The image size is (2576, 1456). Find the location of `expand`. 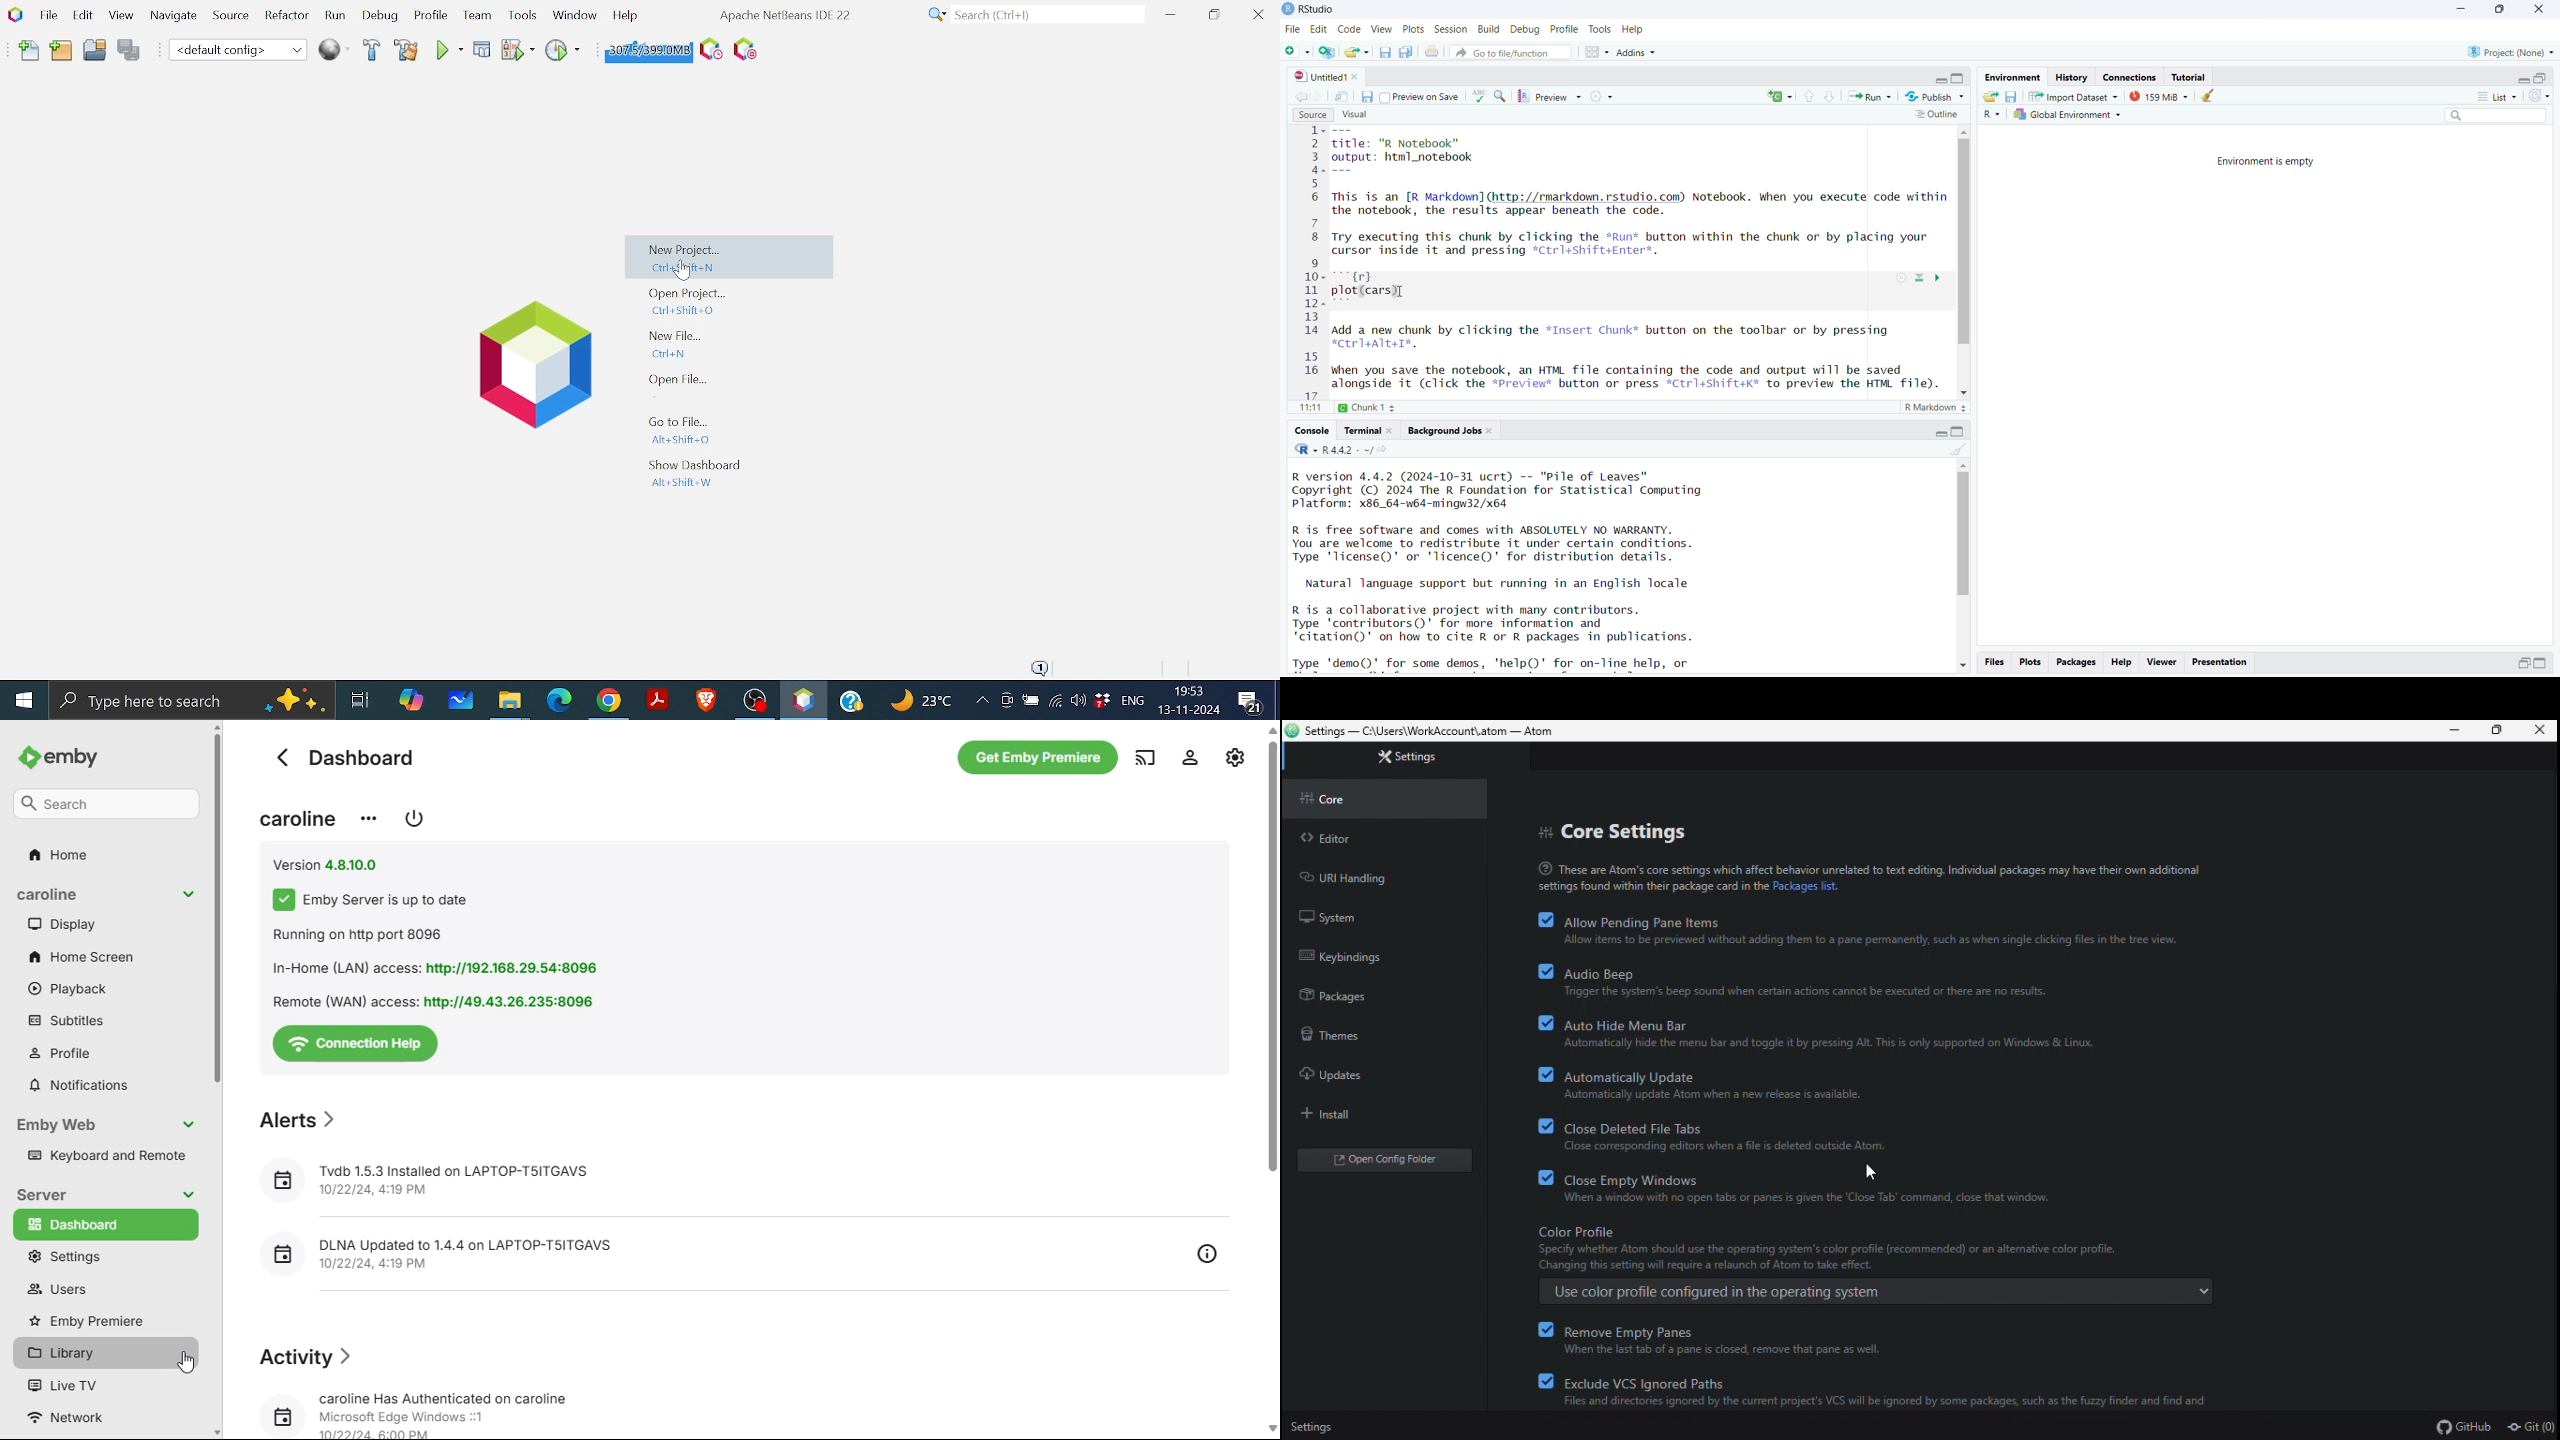

expand is located at coordinates (1939, 81).